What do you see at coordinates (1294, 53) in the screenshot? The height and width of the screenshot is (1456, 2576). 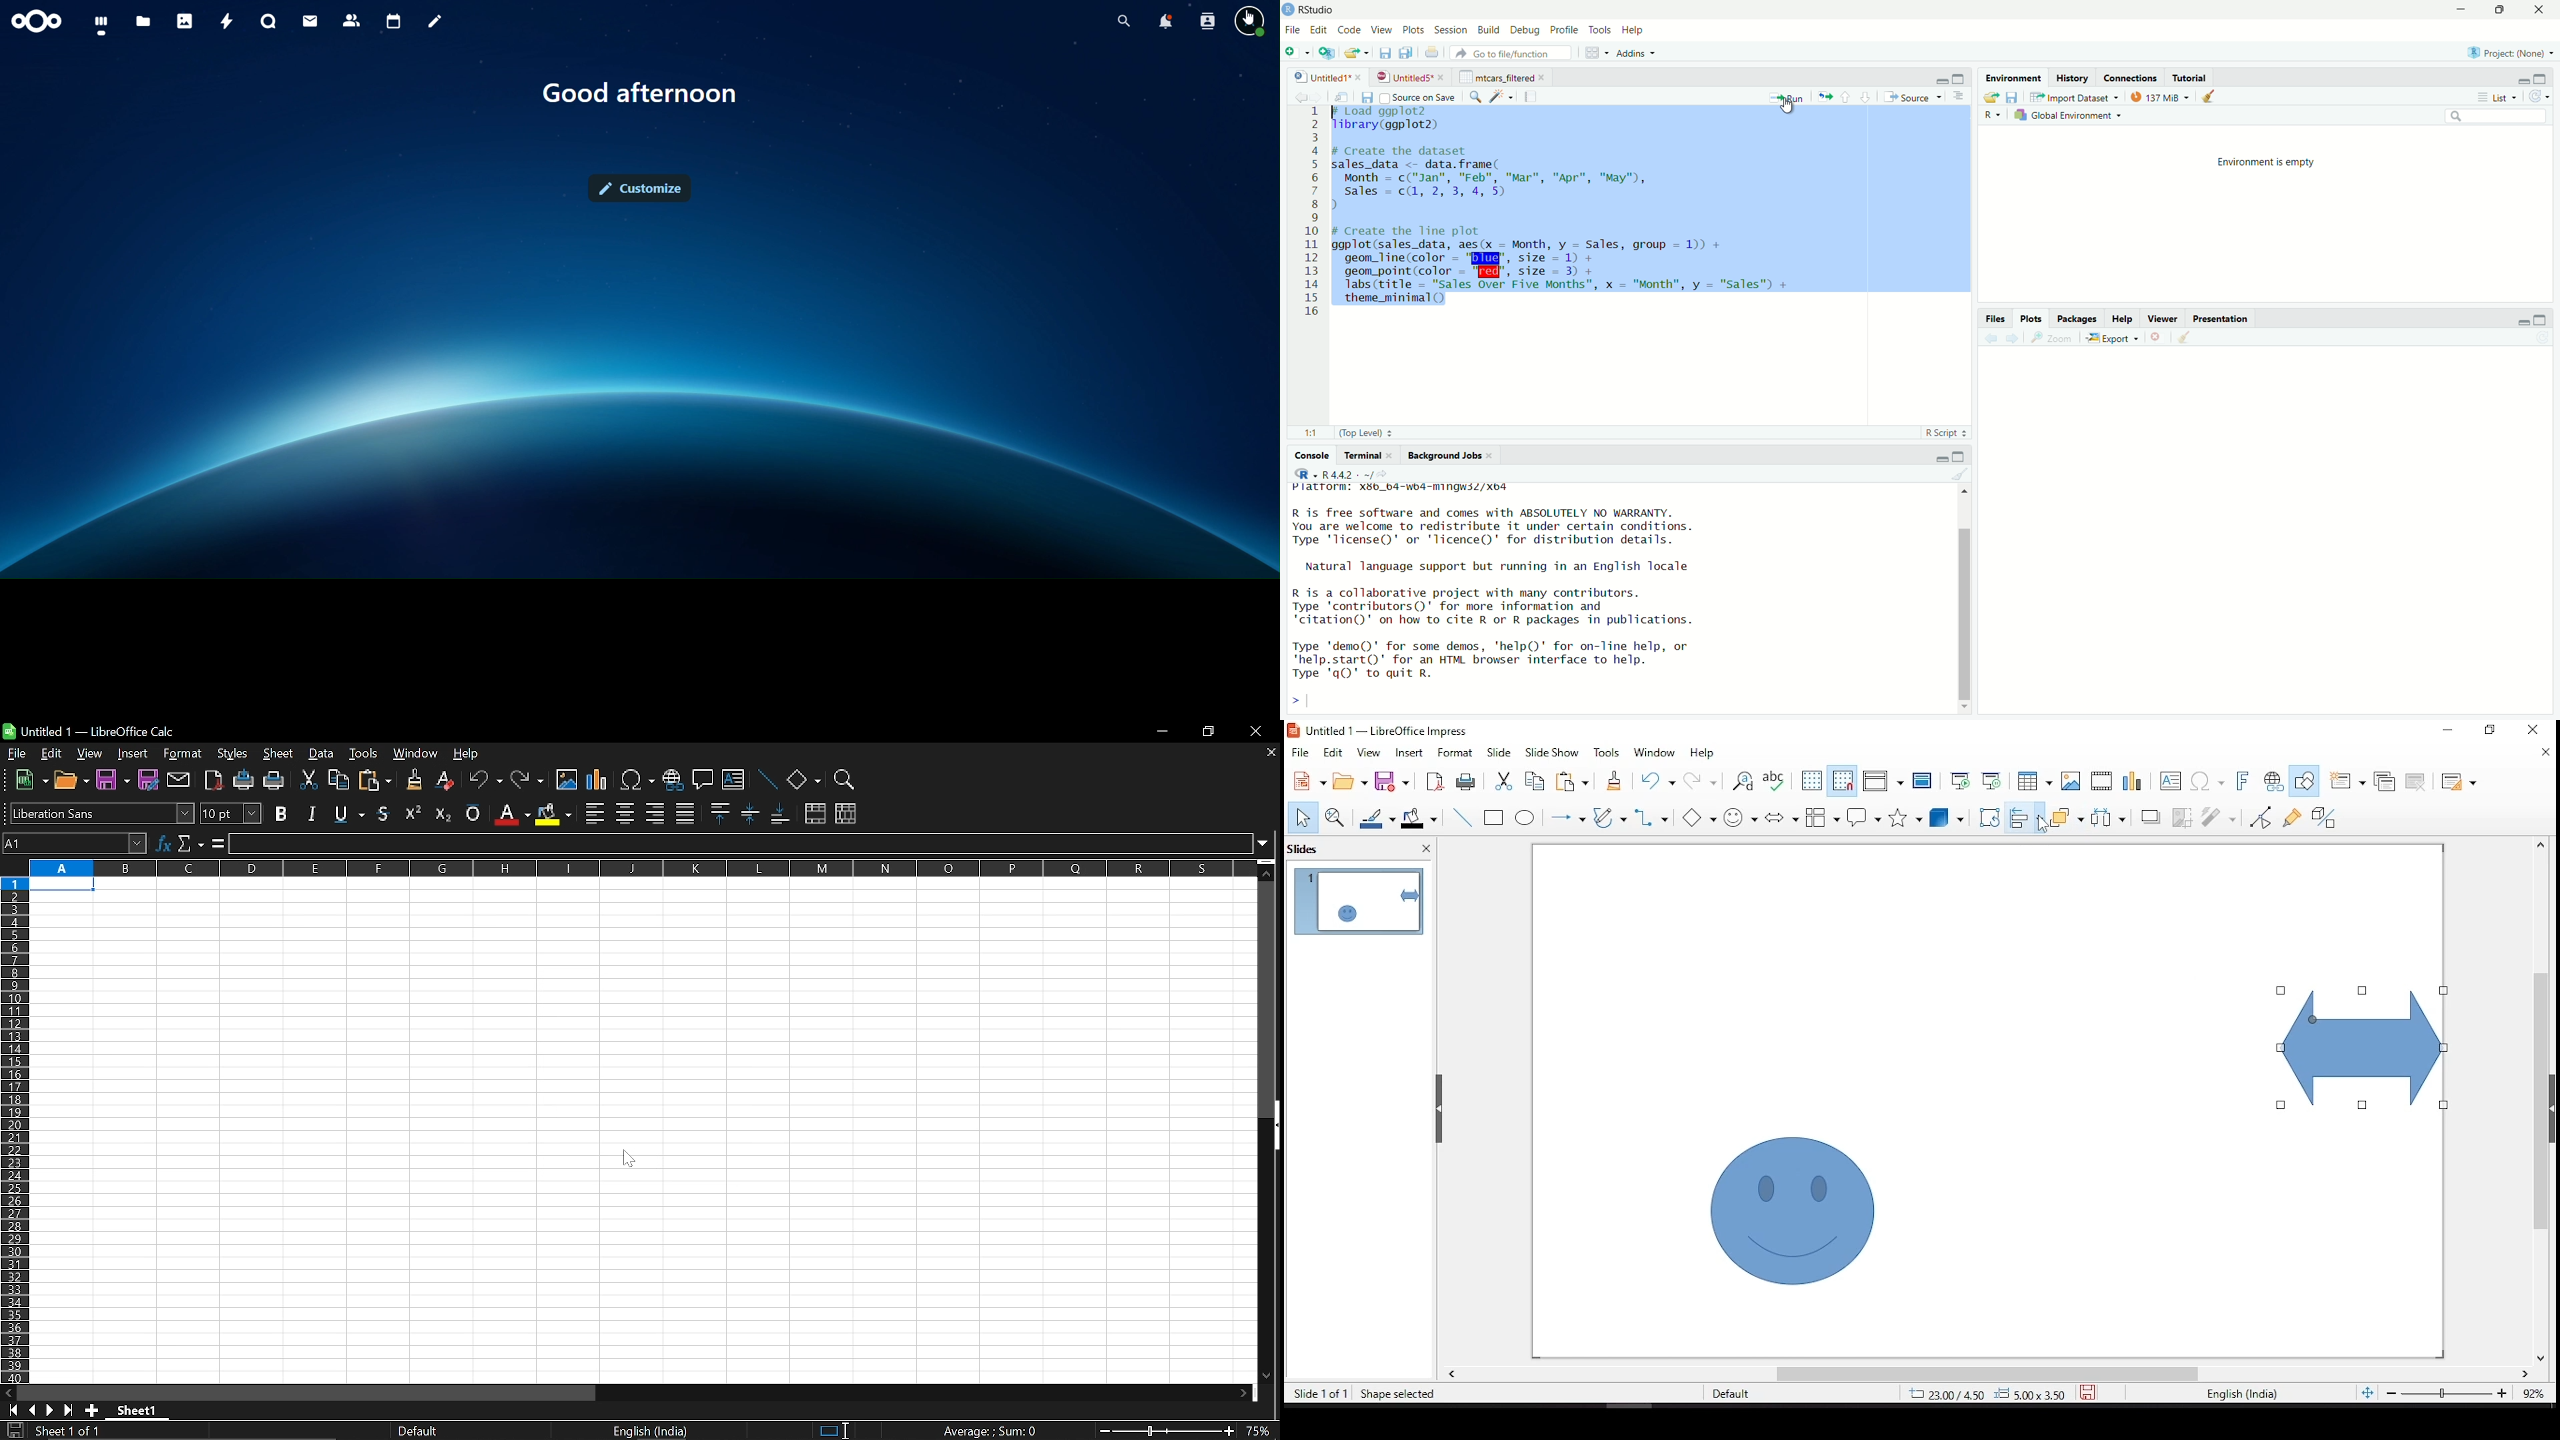 I see `new file` at bounding box center [1294, 53].